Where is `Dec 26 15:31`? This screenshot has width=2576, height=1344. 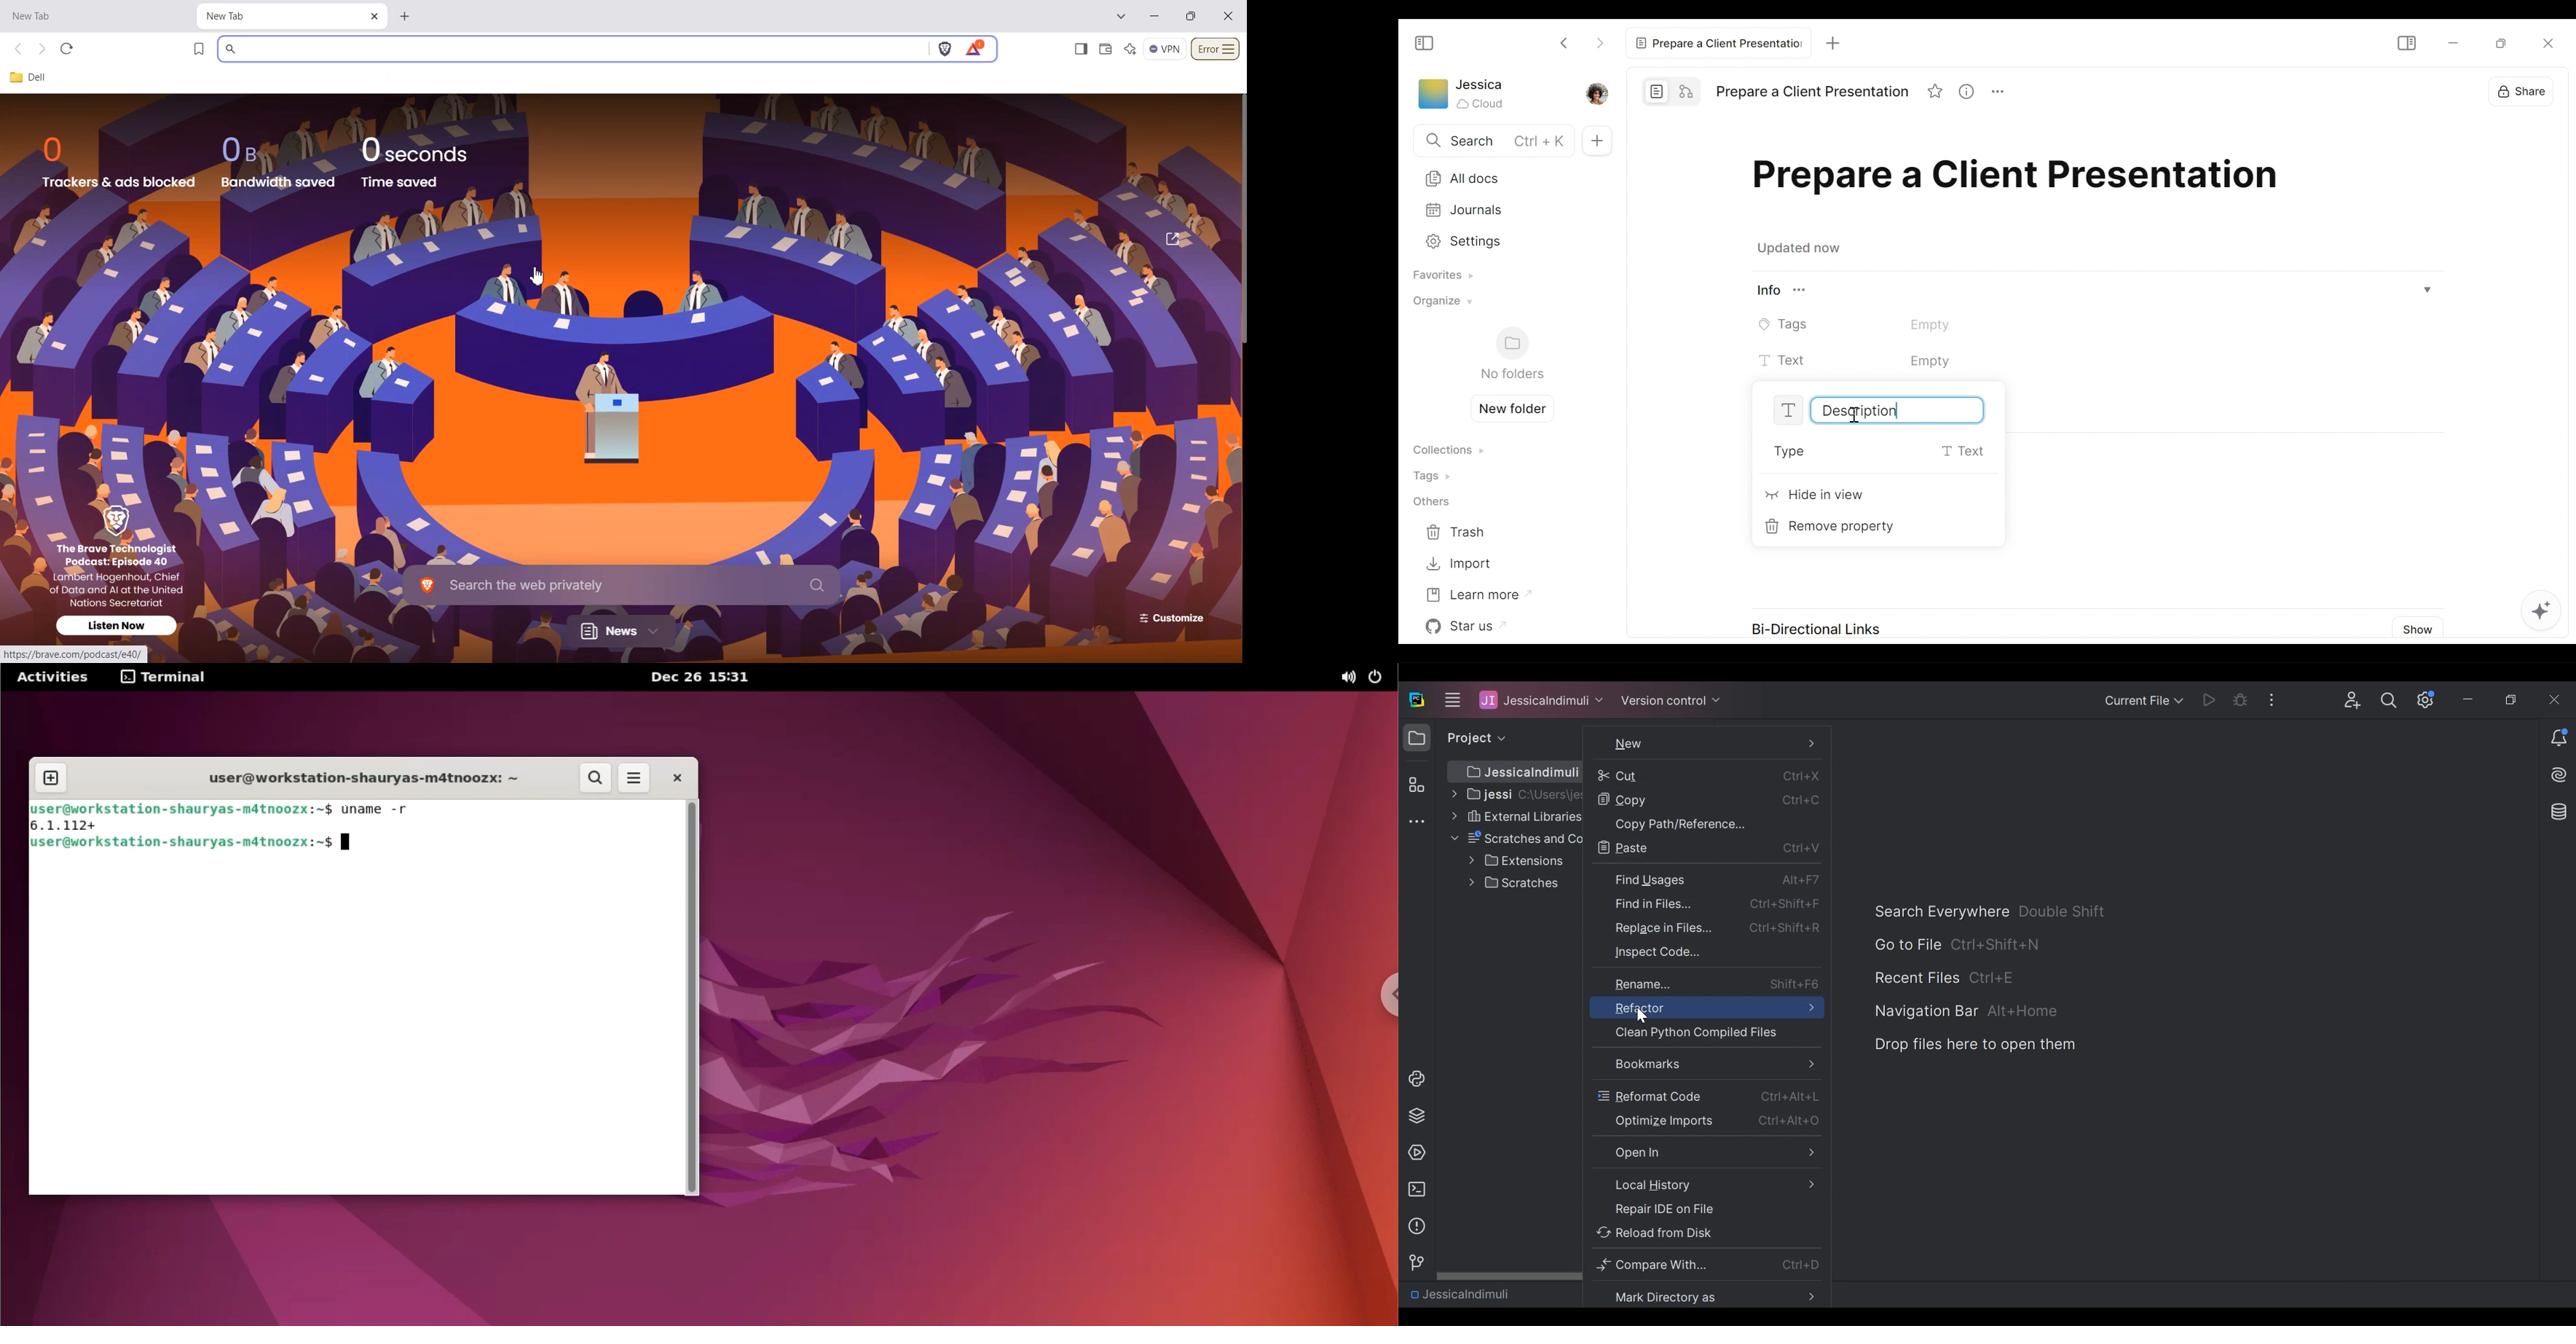
Dec 26 15:31 is located at coordinates (701, 676).